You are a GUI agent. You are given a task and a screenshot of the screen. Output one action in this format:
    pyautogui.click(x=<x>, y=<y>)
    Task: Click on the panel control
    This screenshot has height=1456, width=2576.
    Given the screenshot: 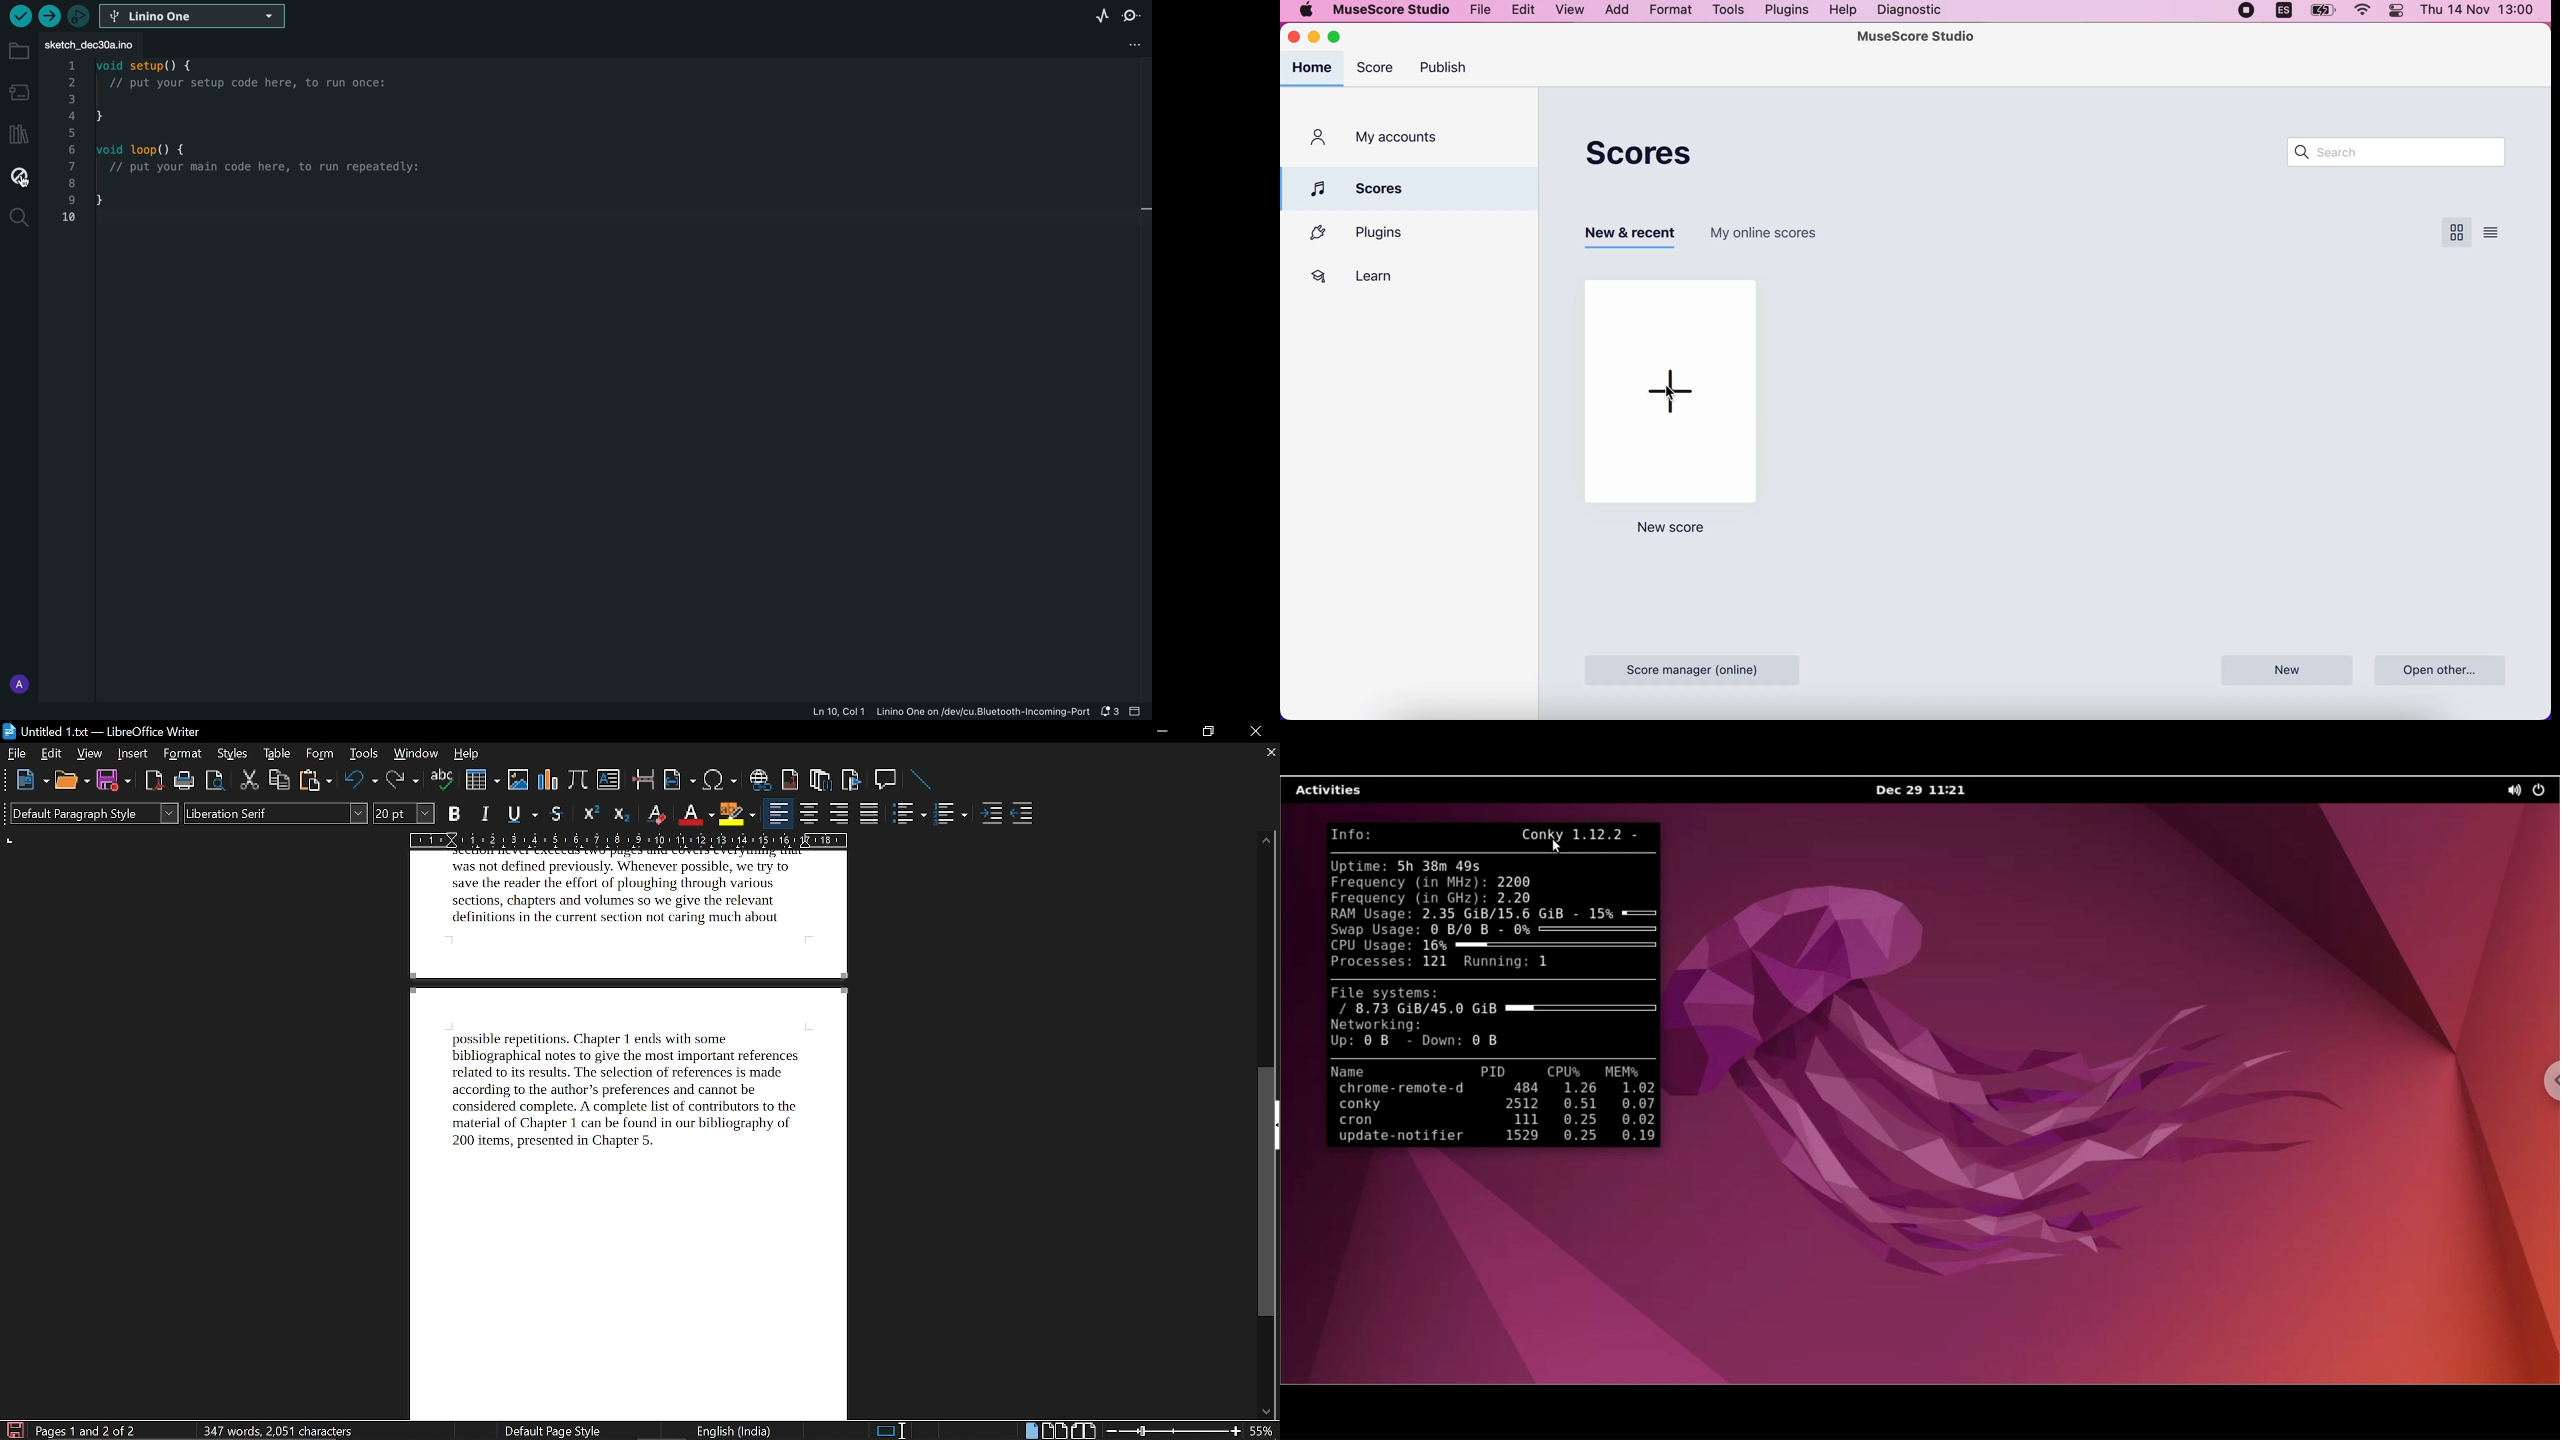 What is the action you would take?
    pyautogui.click(x=2399, y=12)
    